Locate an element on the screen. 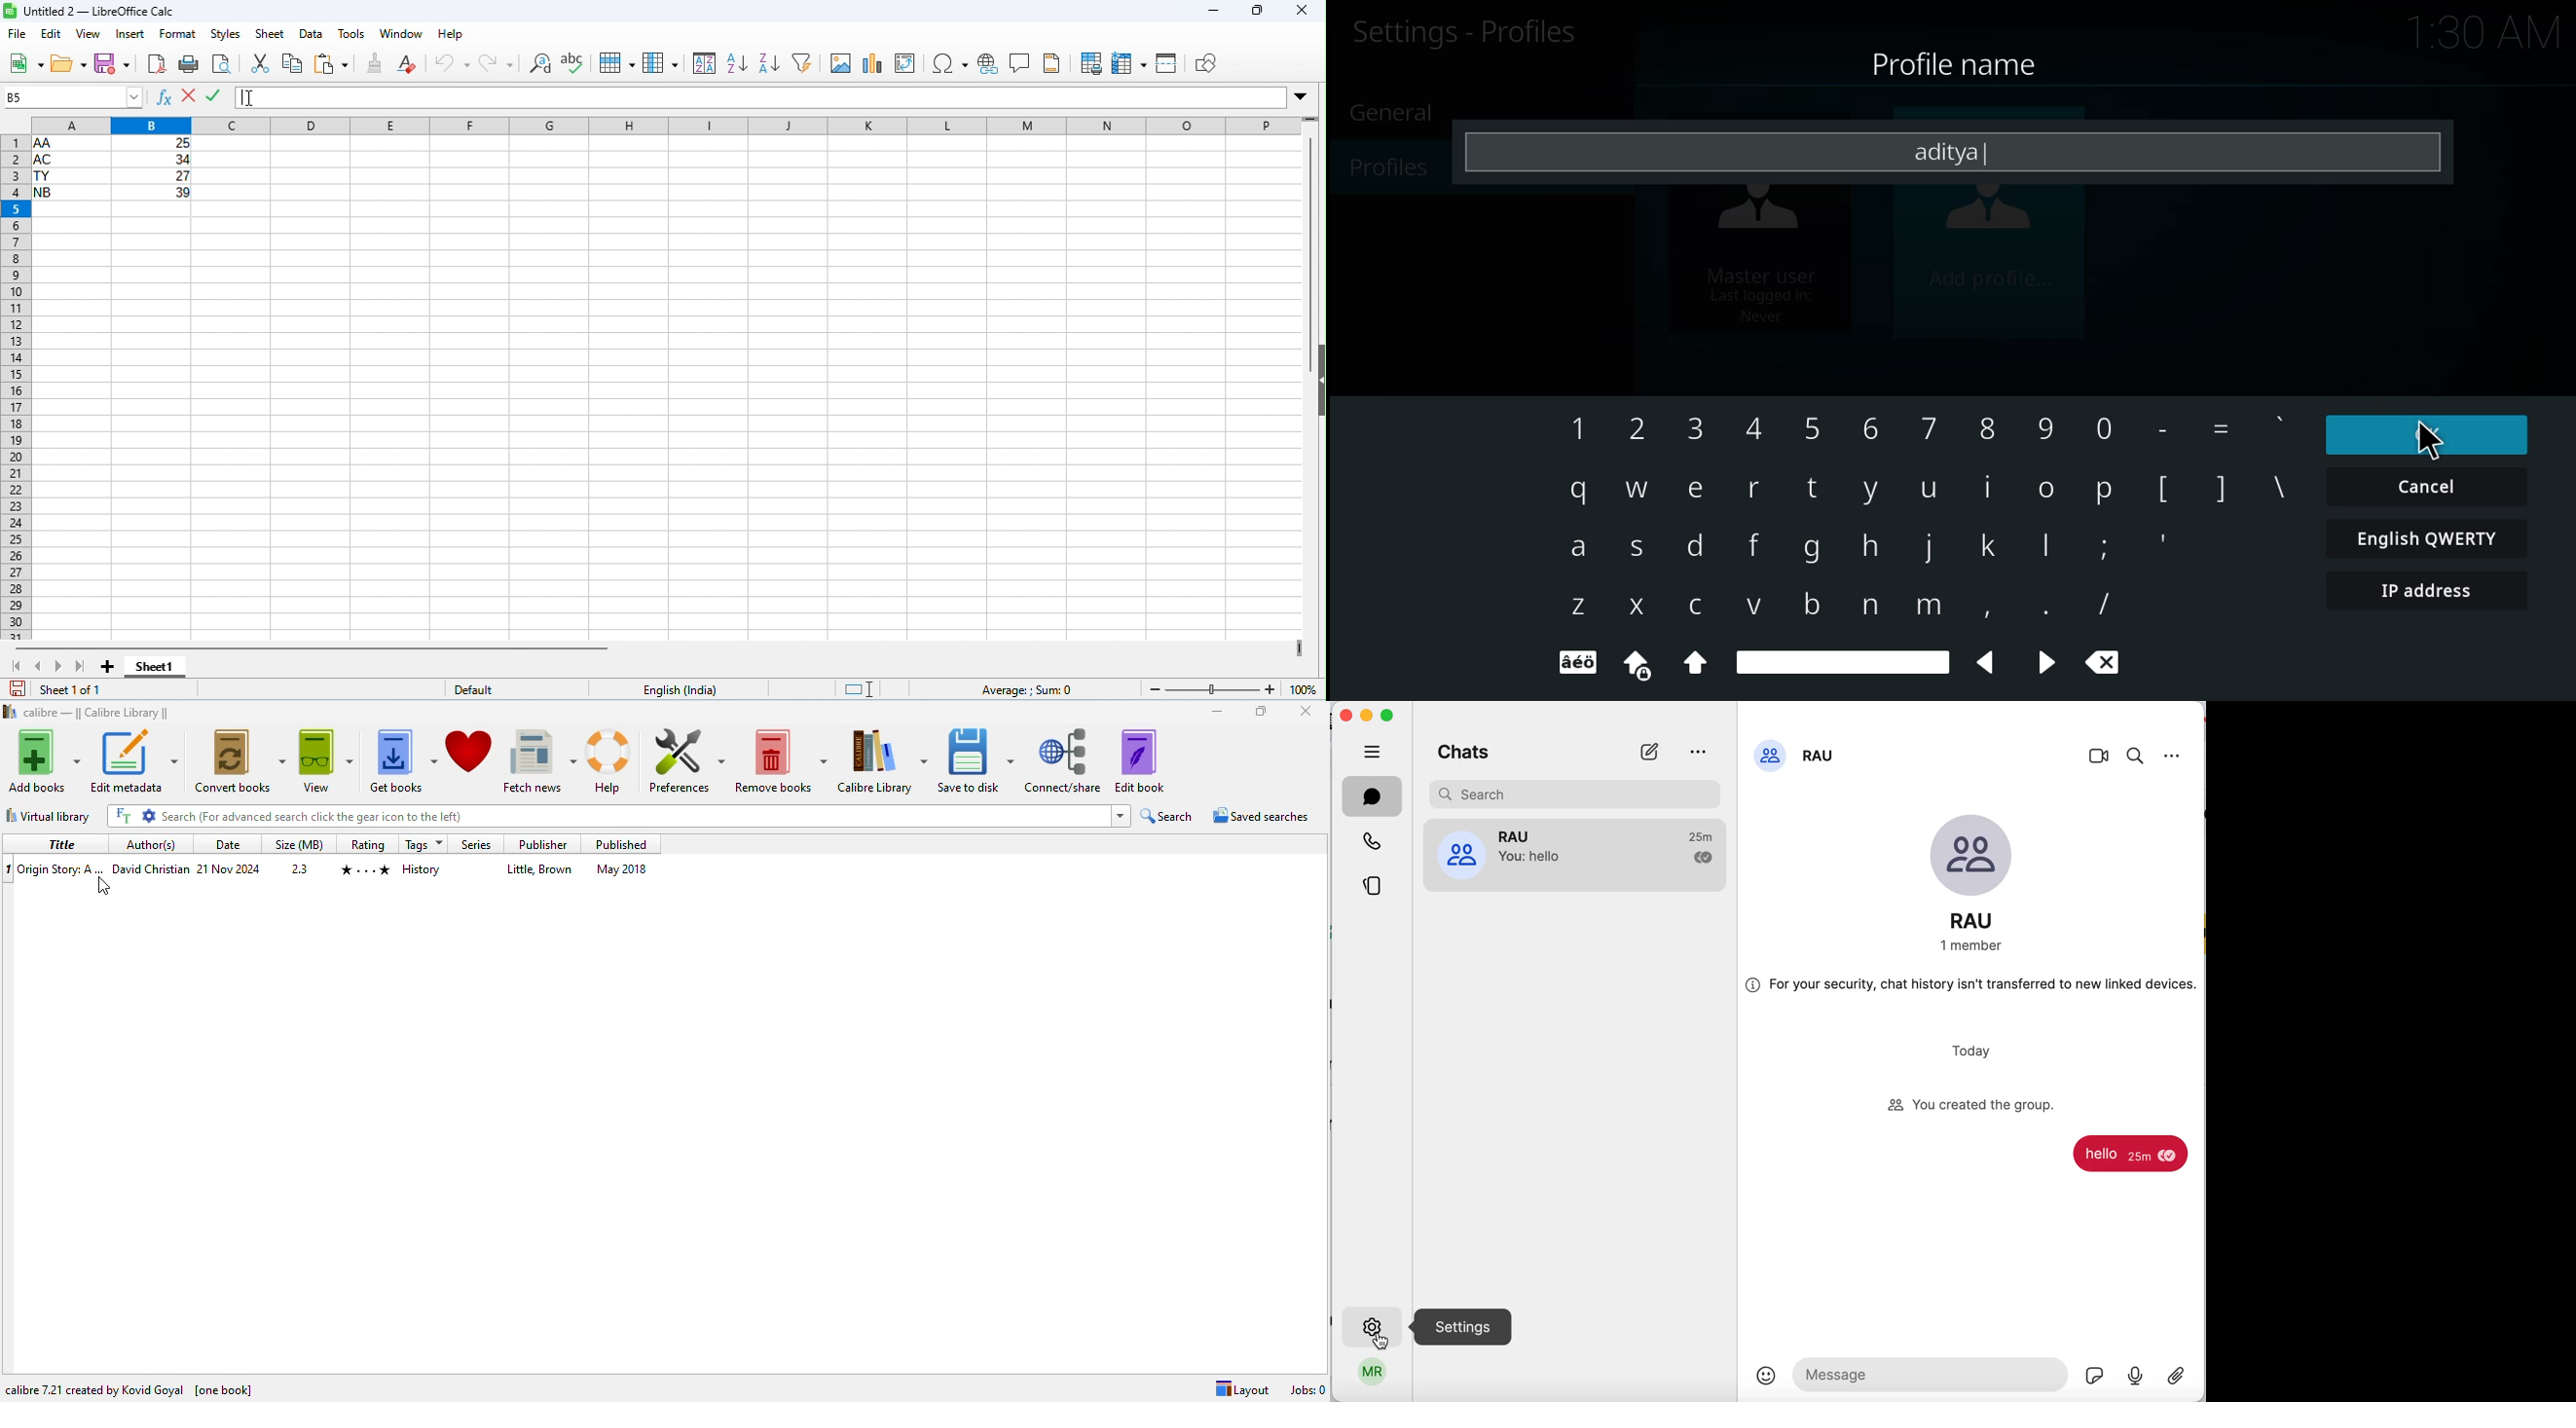 The height and width of the screenshot is (1428, 2576). column is located at coordinates (661, 63).